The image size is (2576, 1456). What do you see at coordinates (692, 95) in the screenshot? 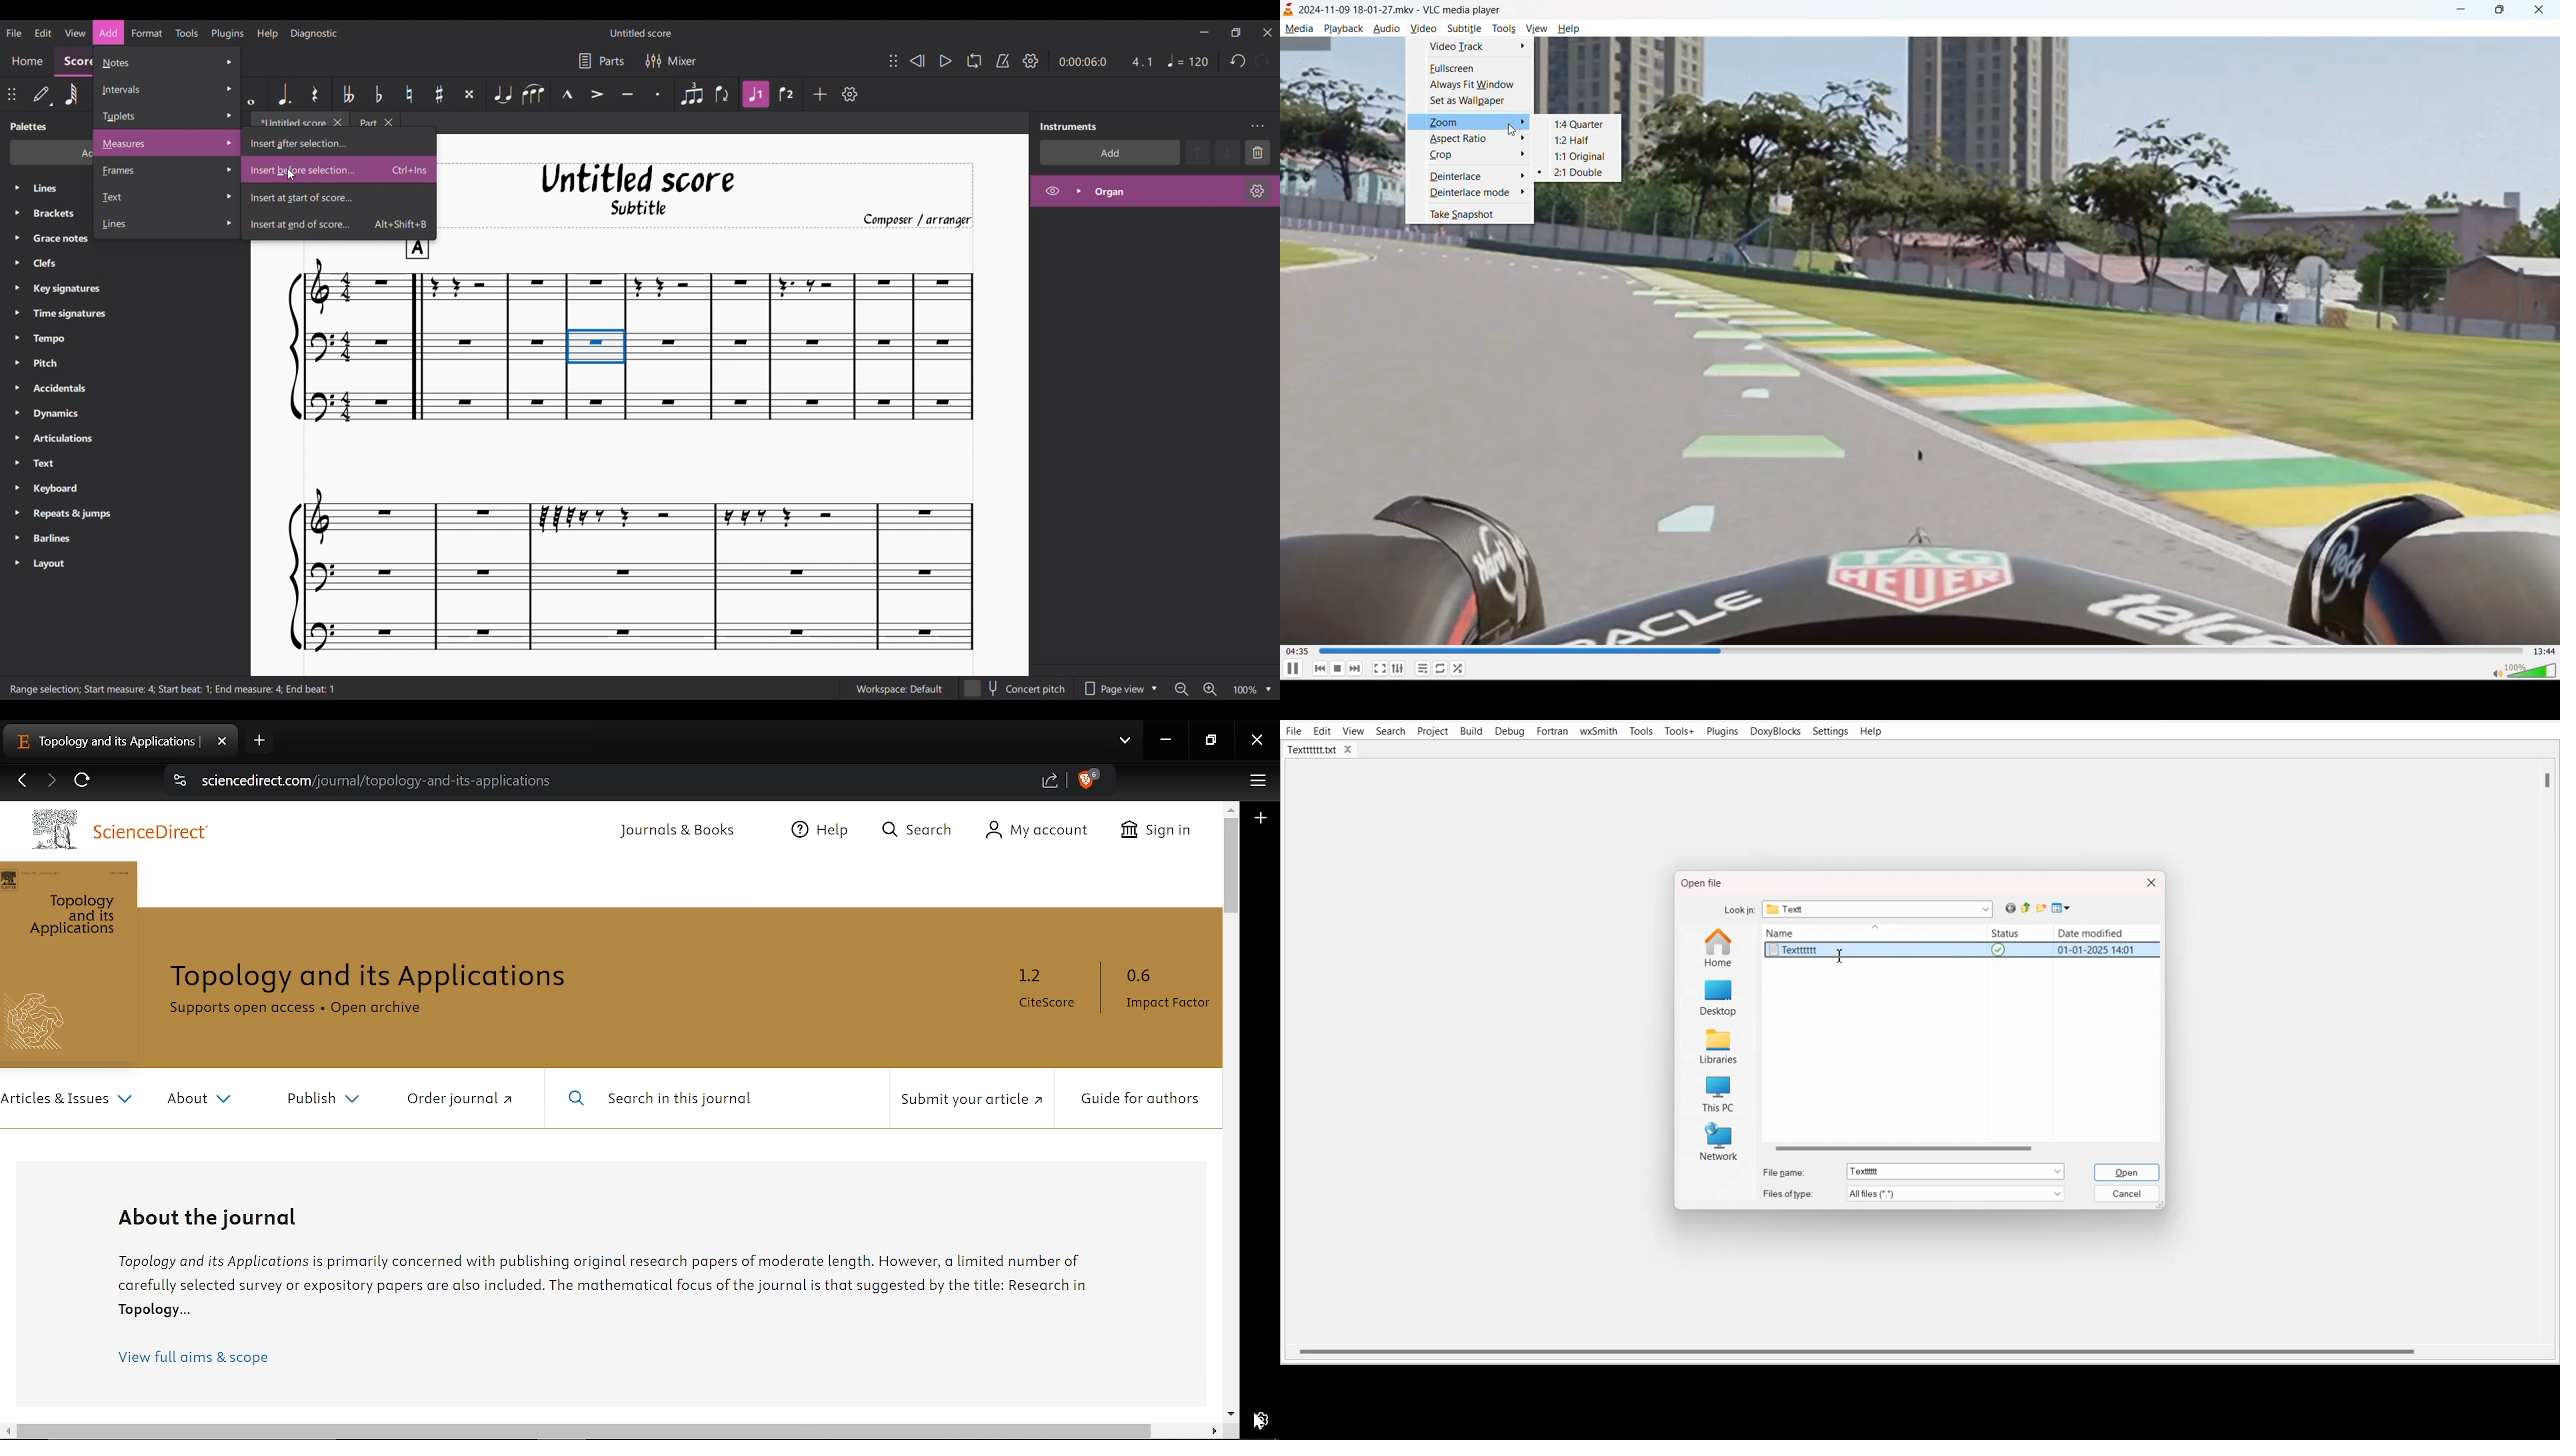
I see `Tuplet` at bounding box center [692, 95].